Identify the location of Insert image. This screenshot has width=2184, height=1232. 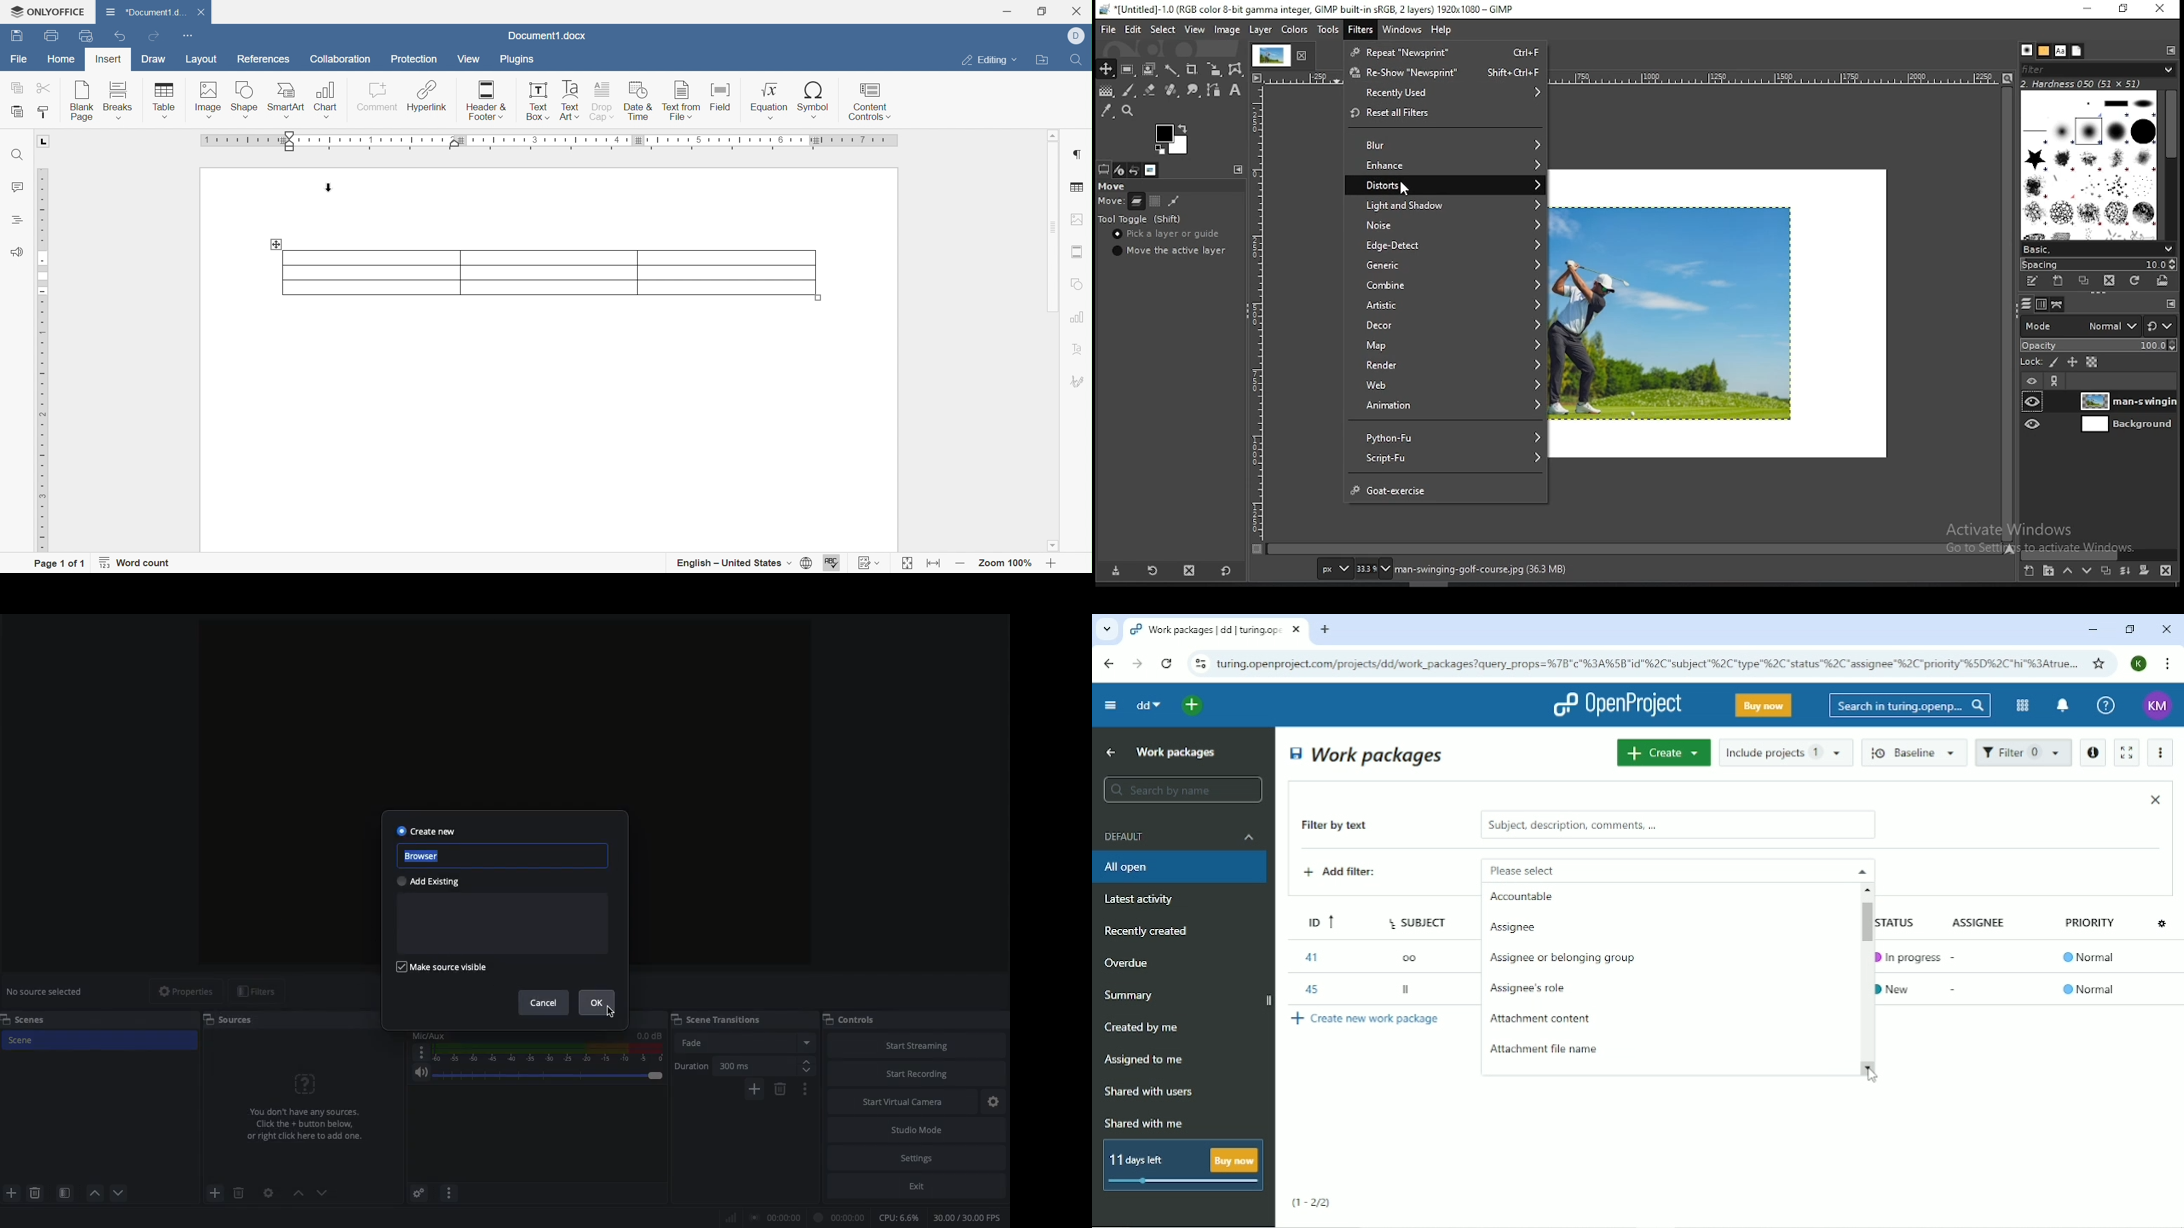
(207, 98).